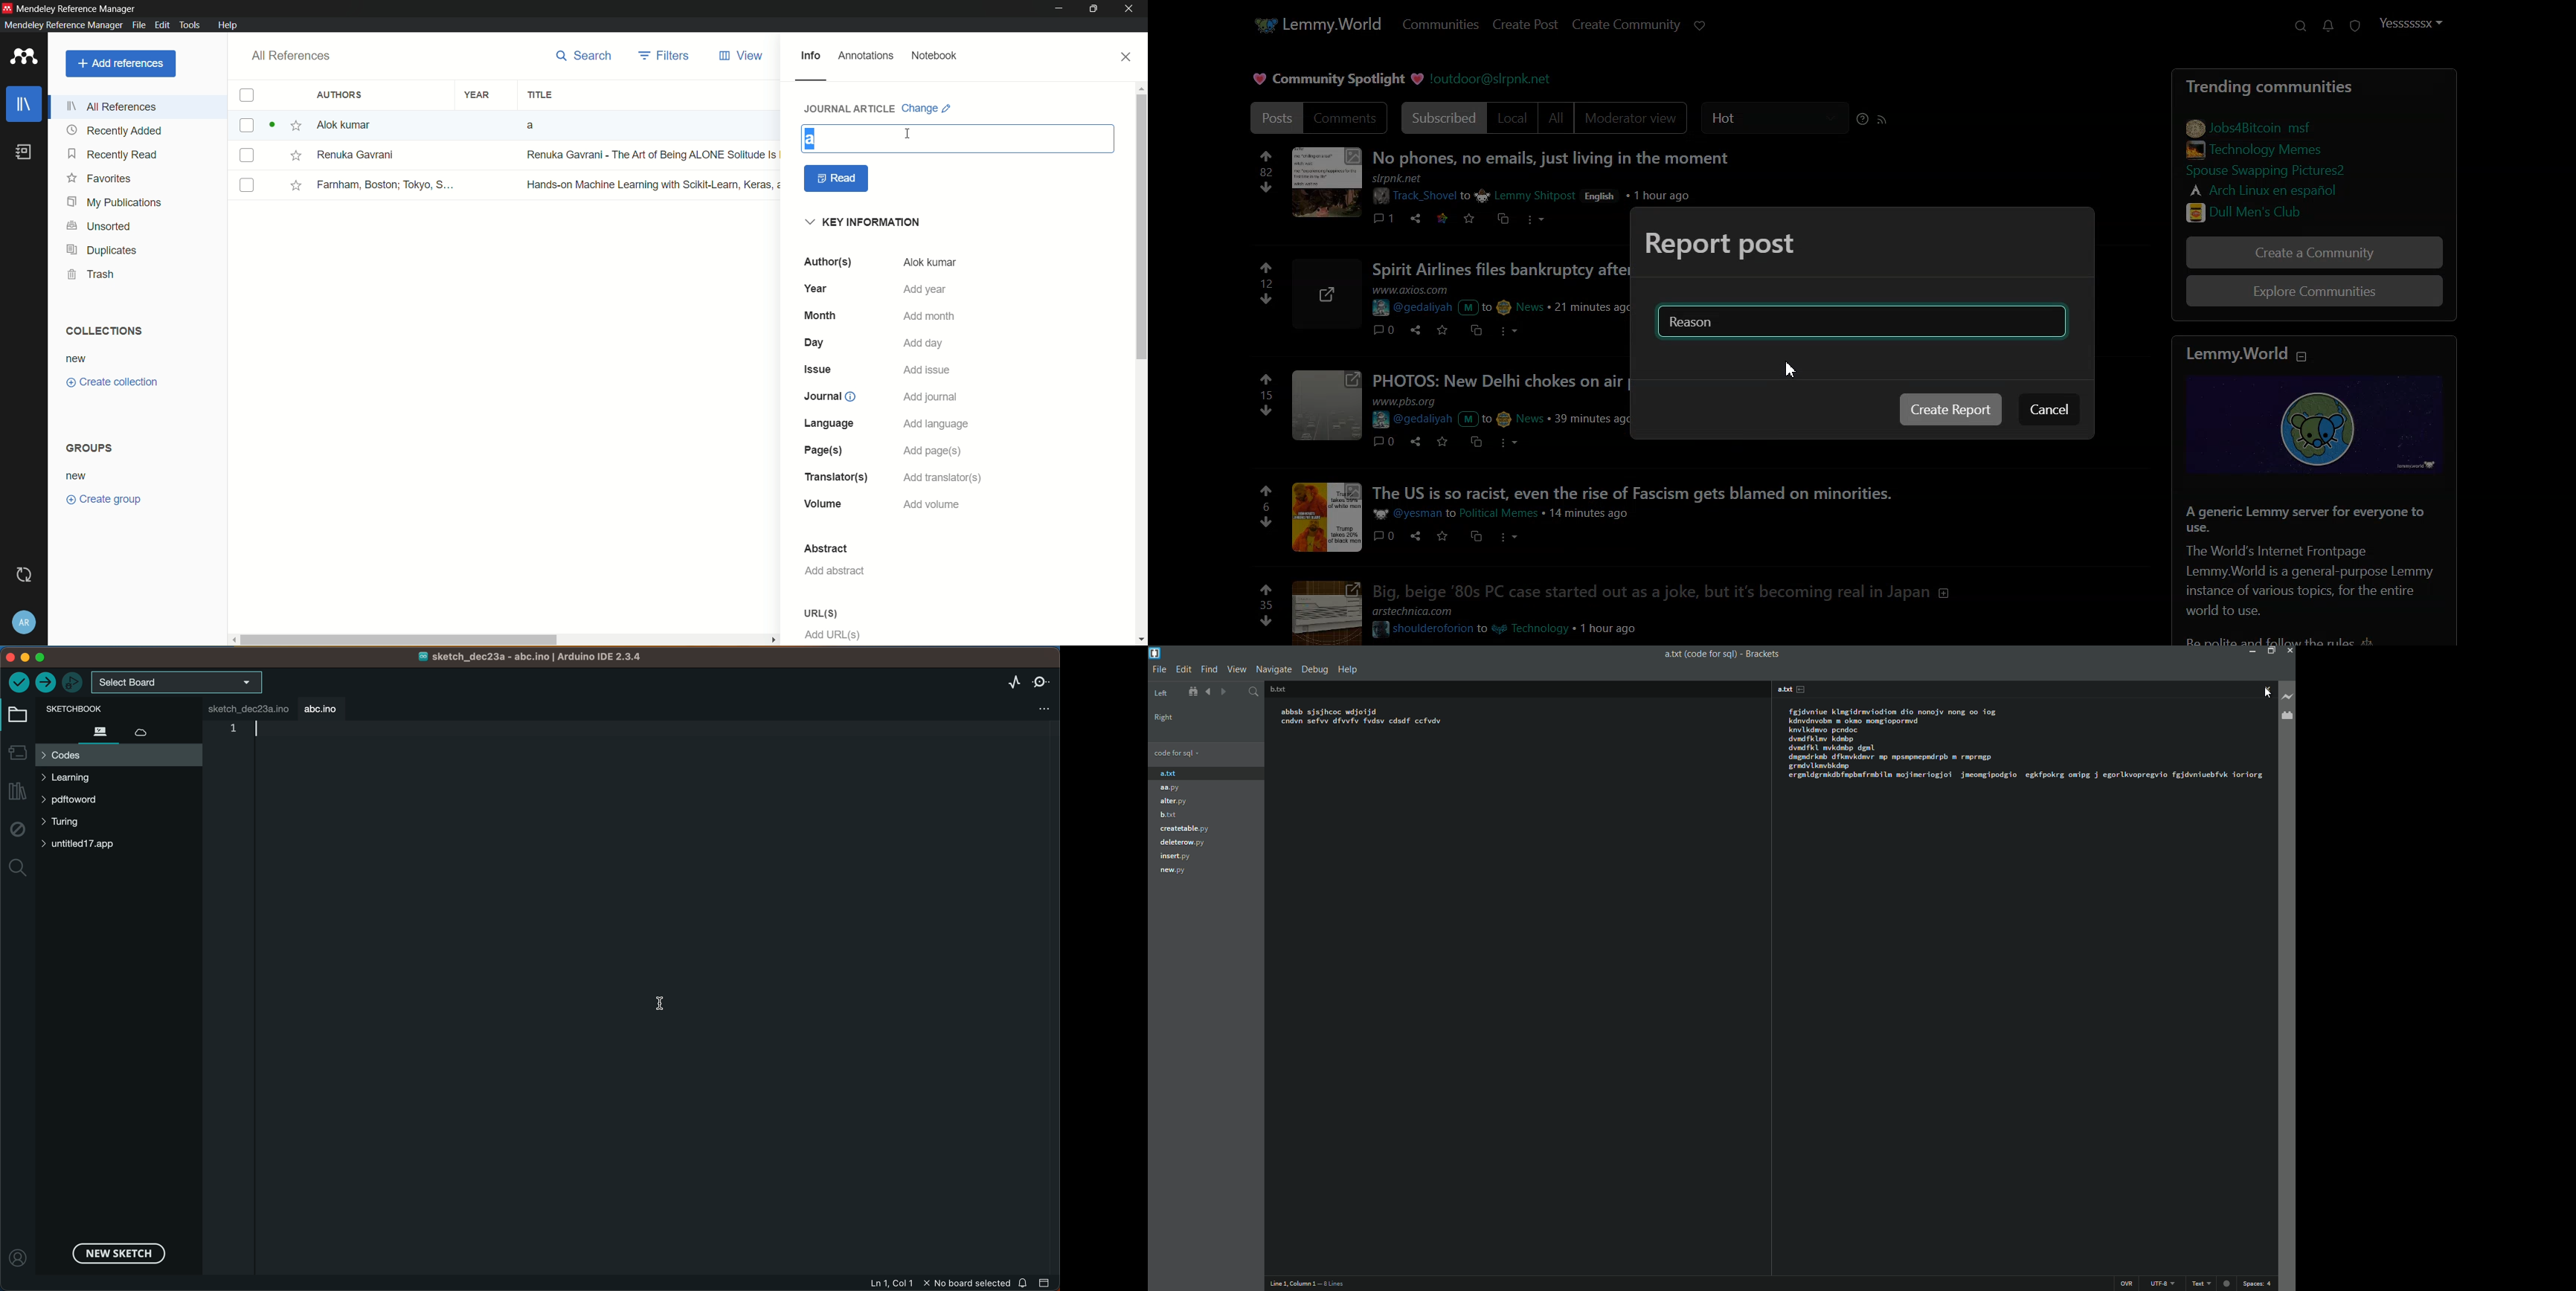 This screenshot has height=1316, width=2576. What do you see at coordinates (1348, 670) in the screenshot?
I see `help` at bounding box center [1348, 670].